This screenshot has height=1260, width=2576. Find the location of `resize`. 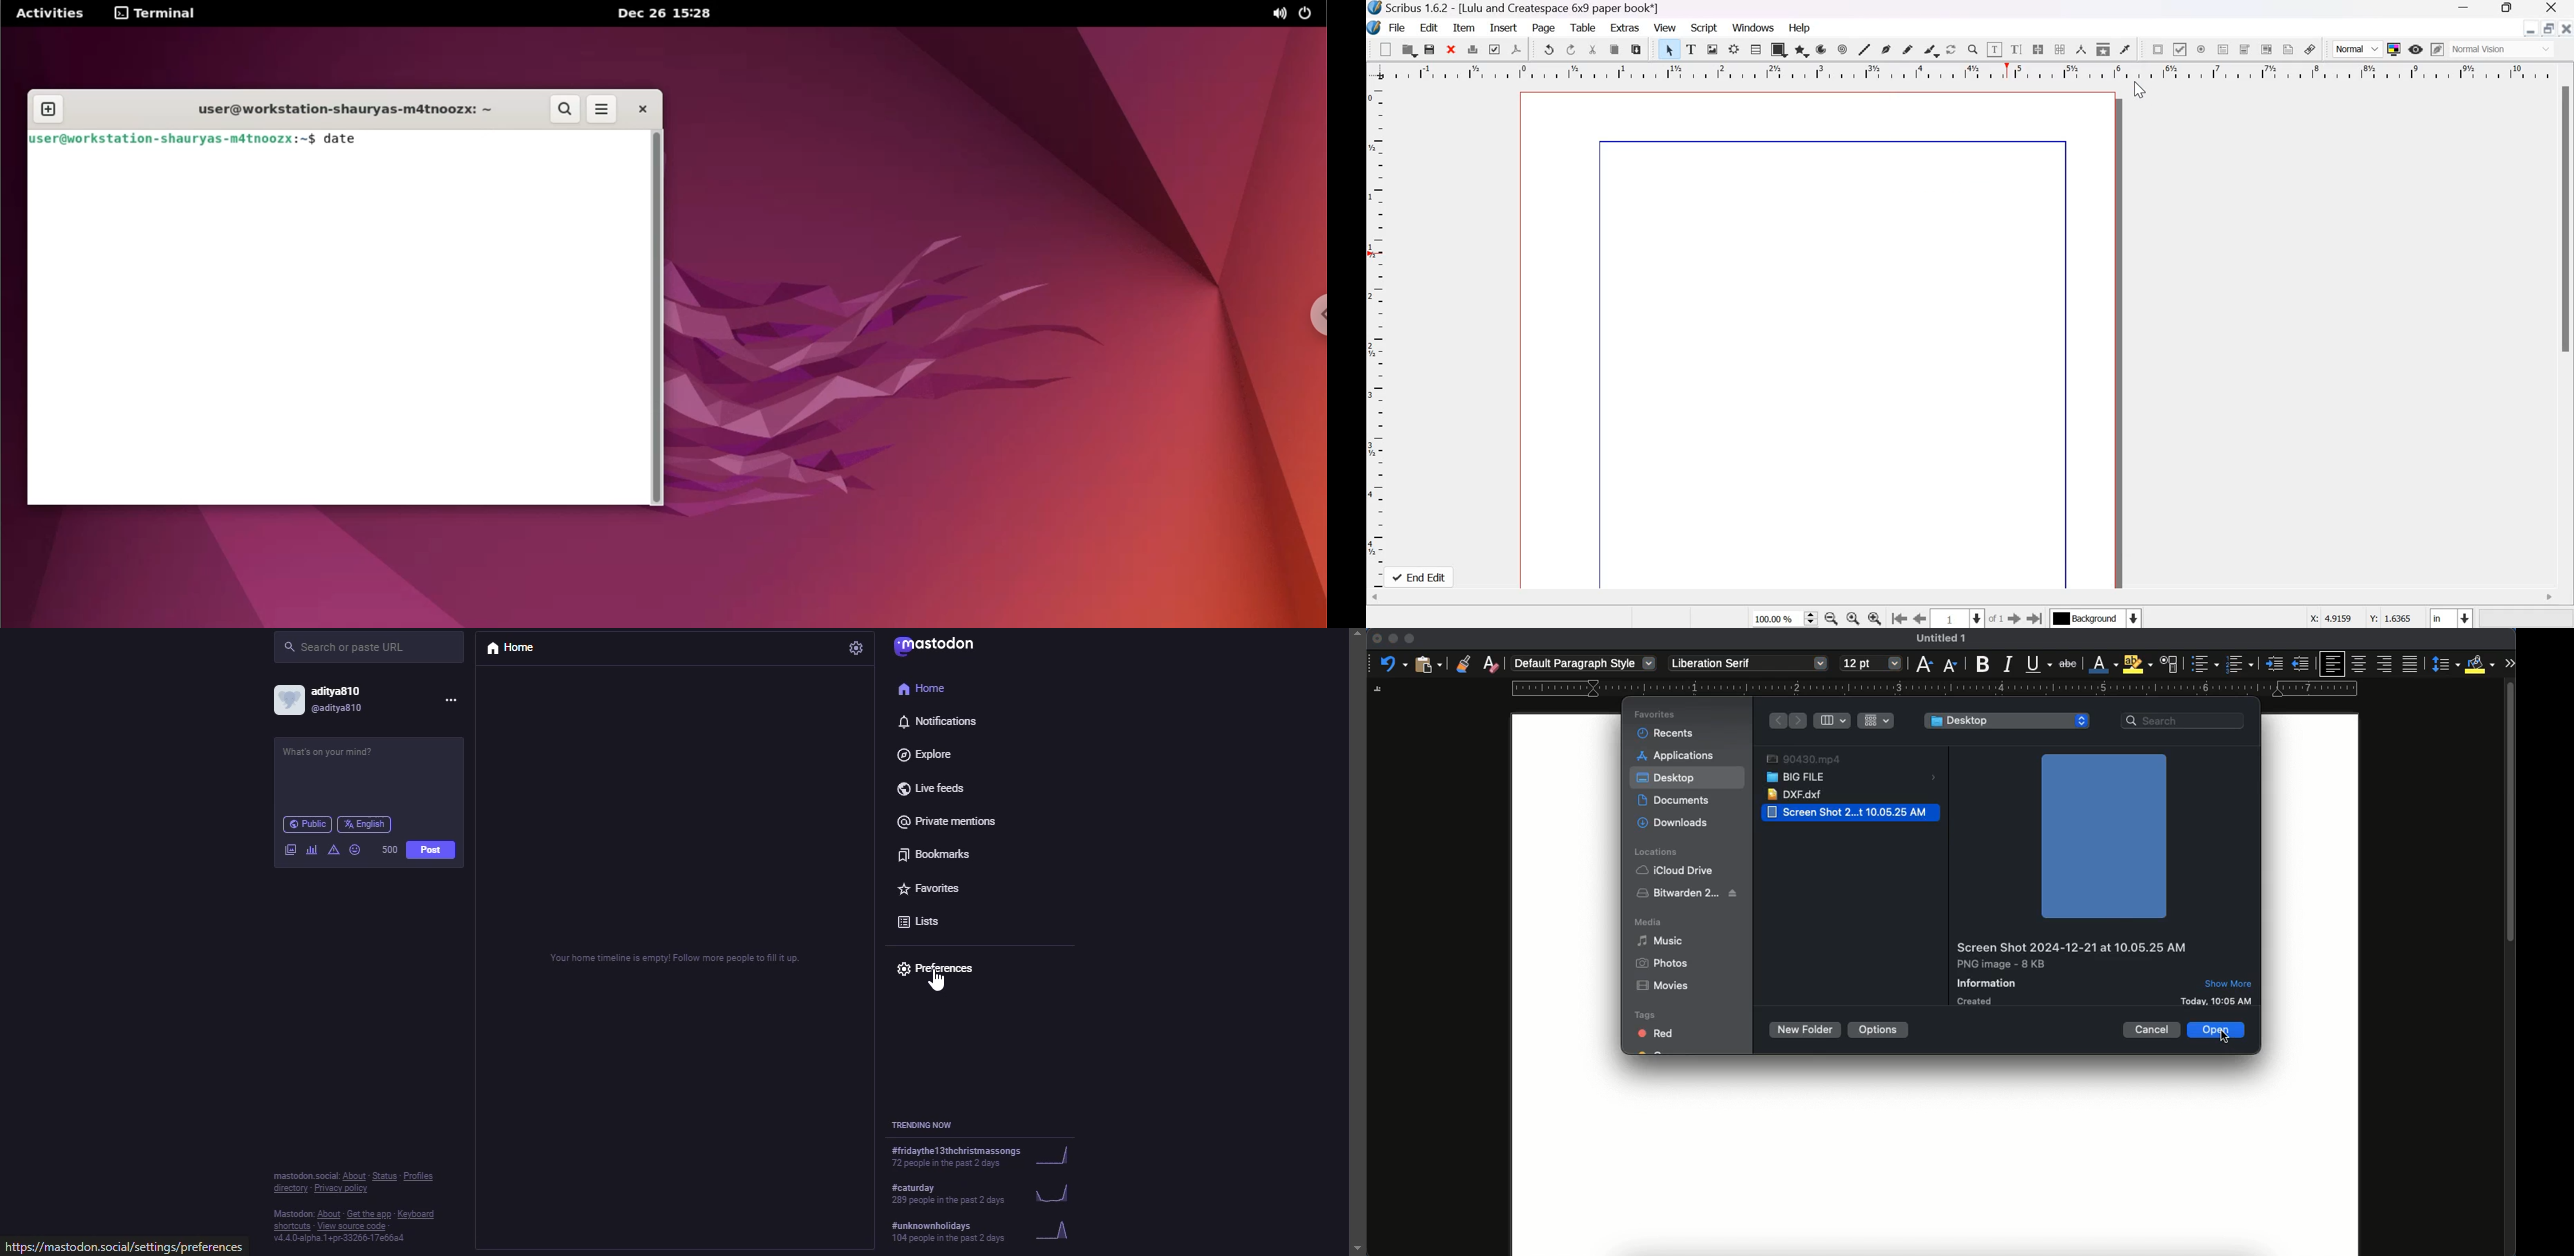

resize is located at coordinates (2550, 28).